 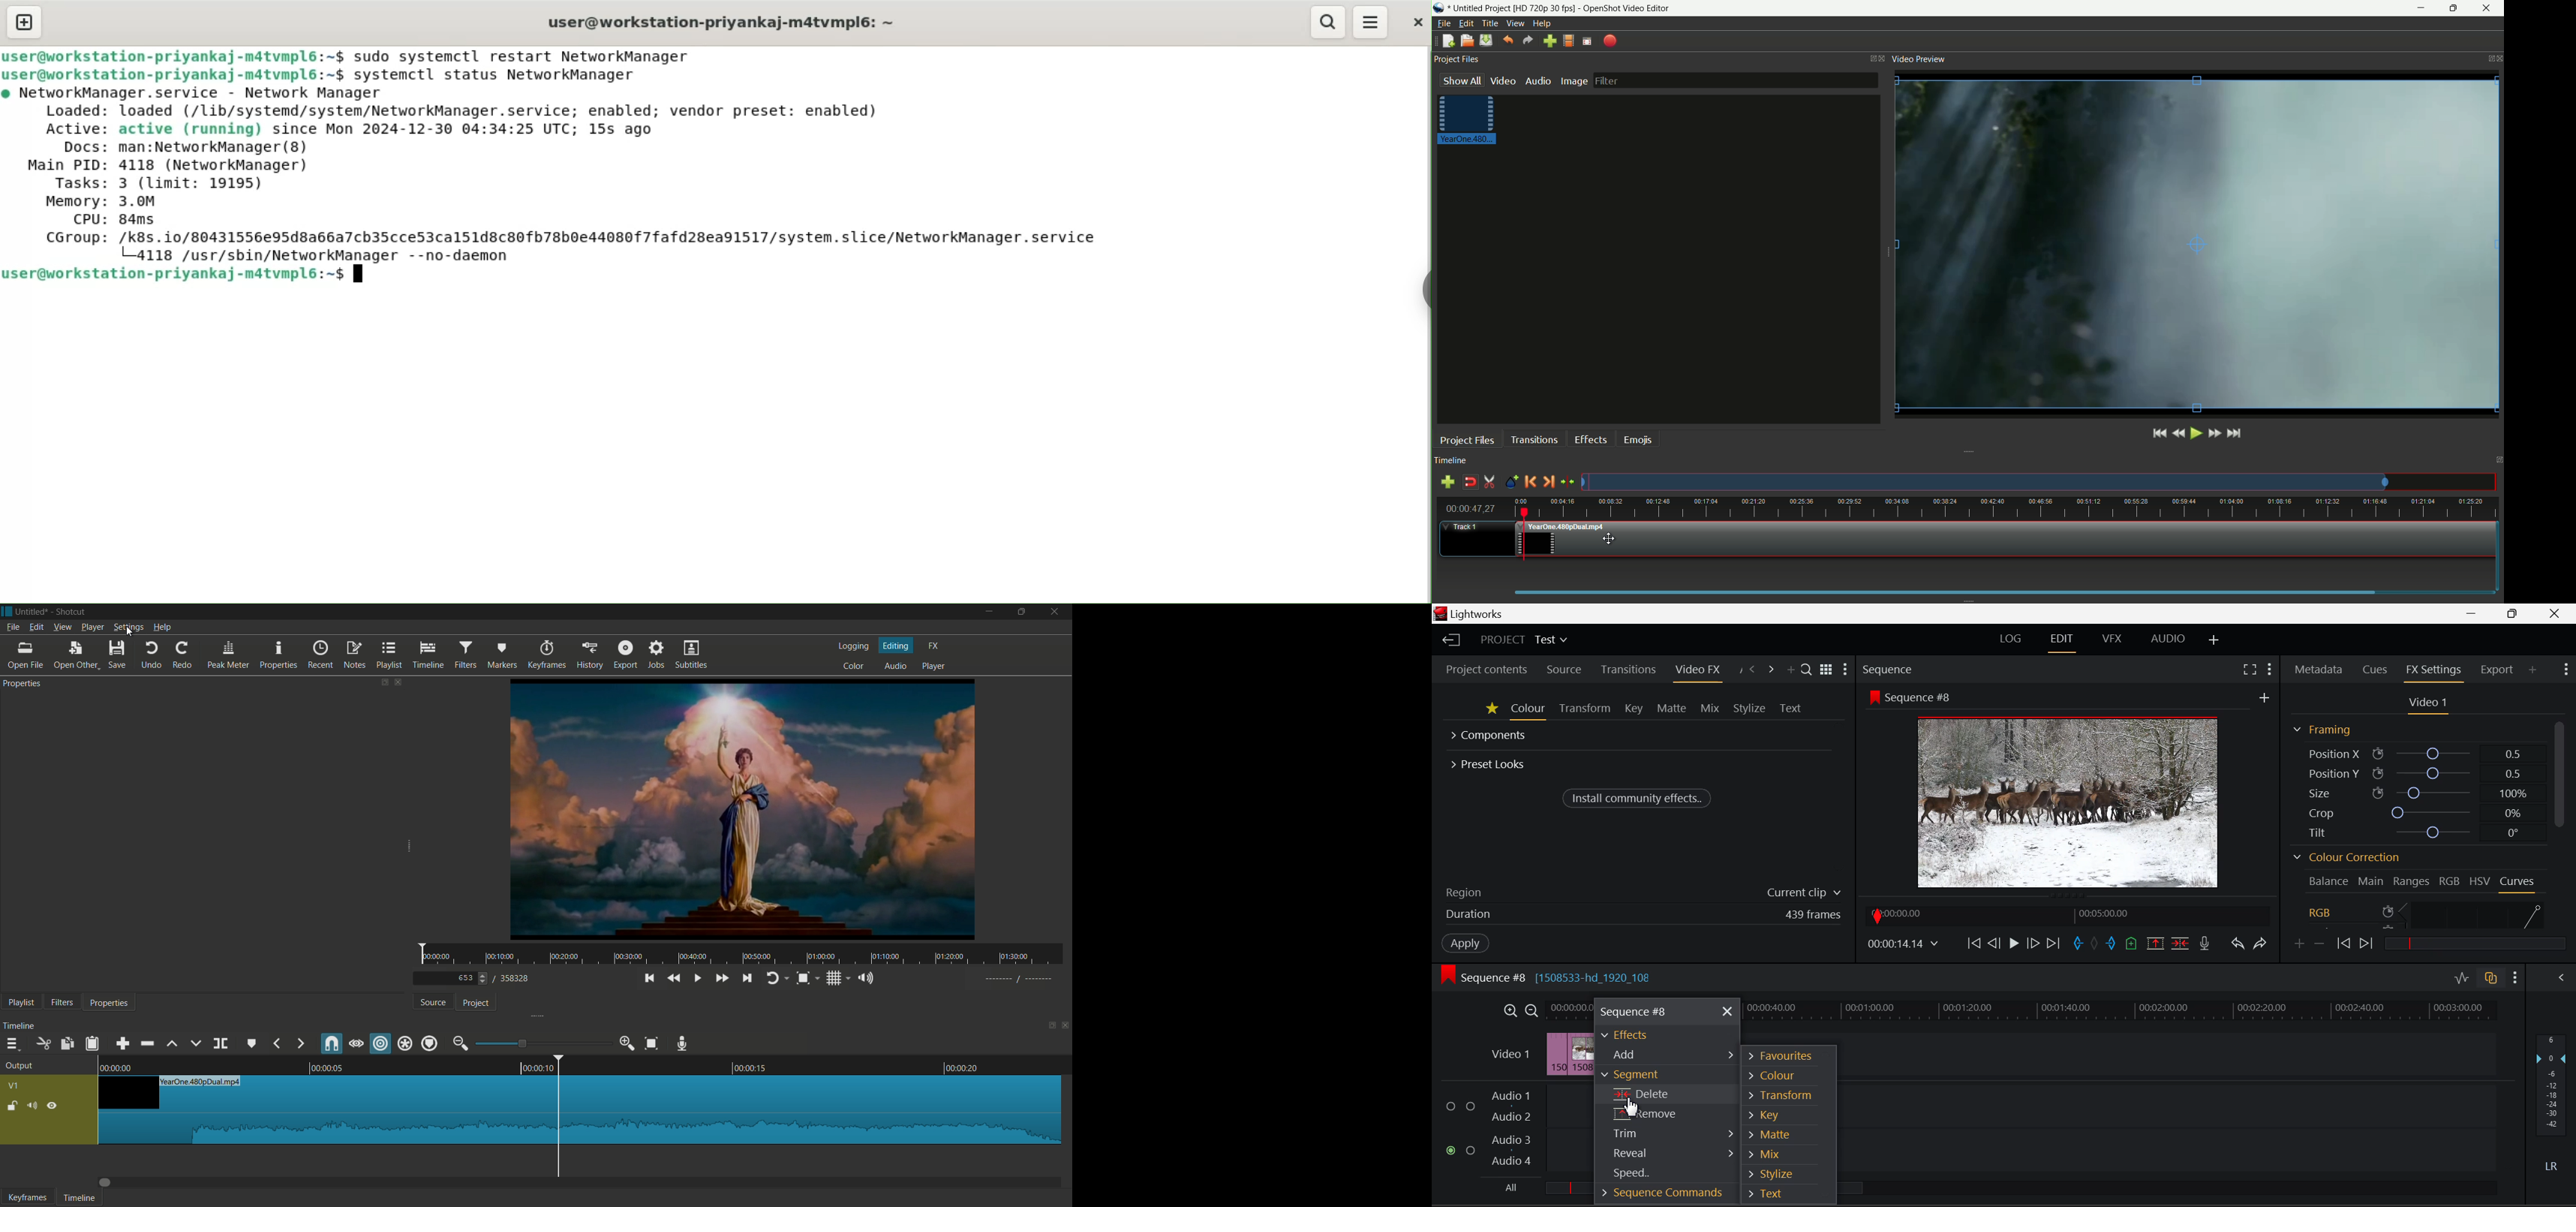 I want to click on Screen Altered, so click(x=2068, y=801).